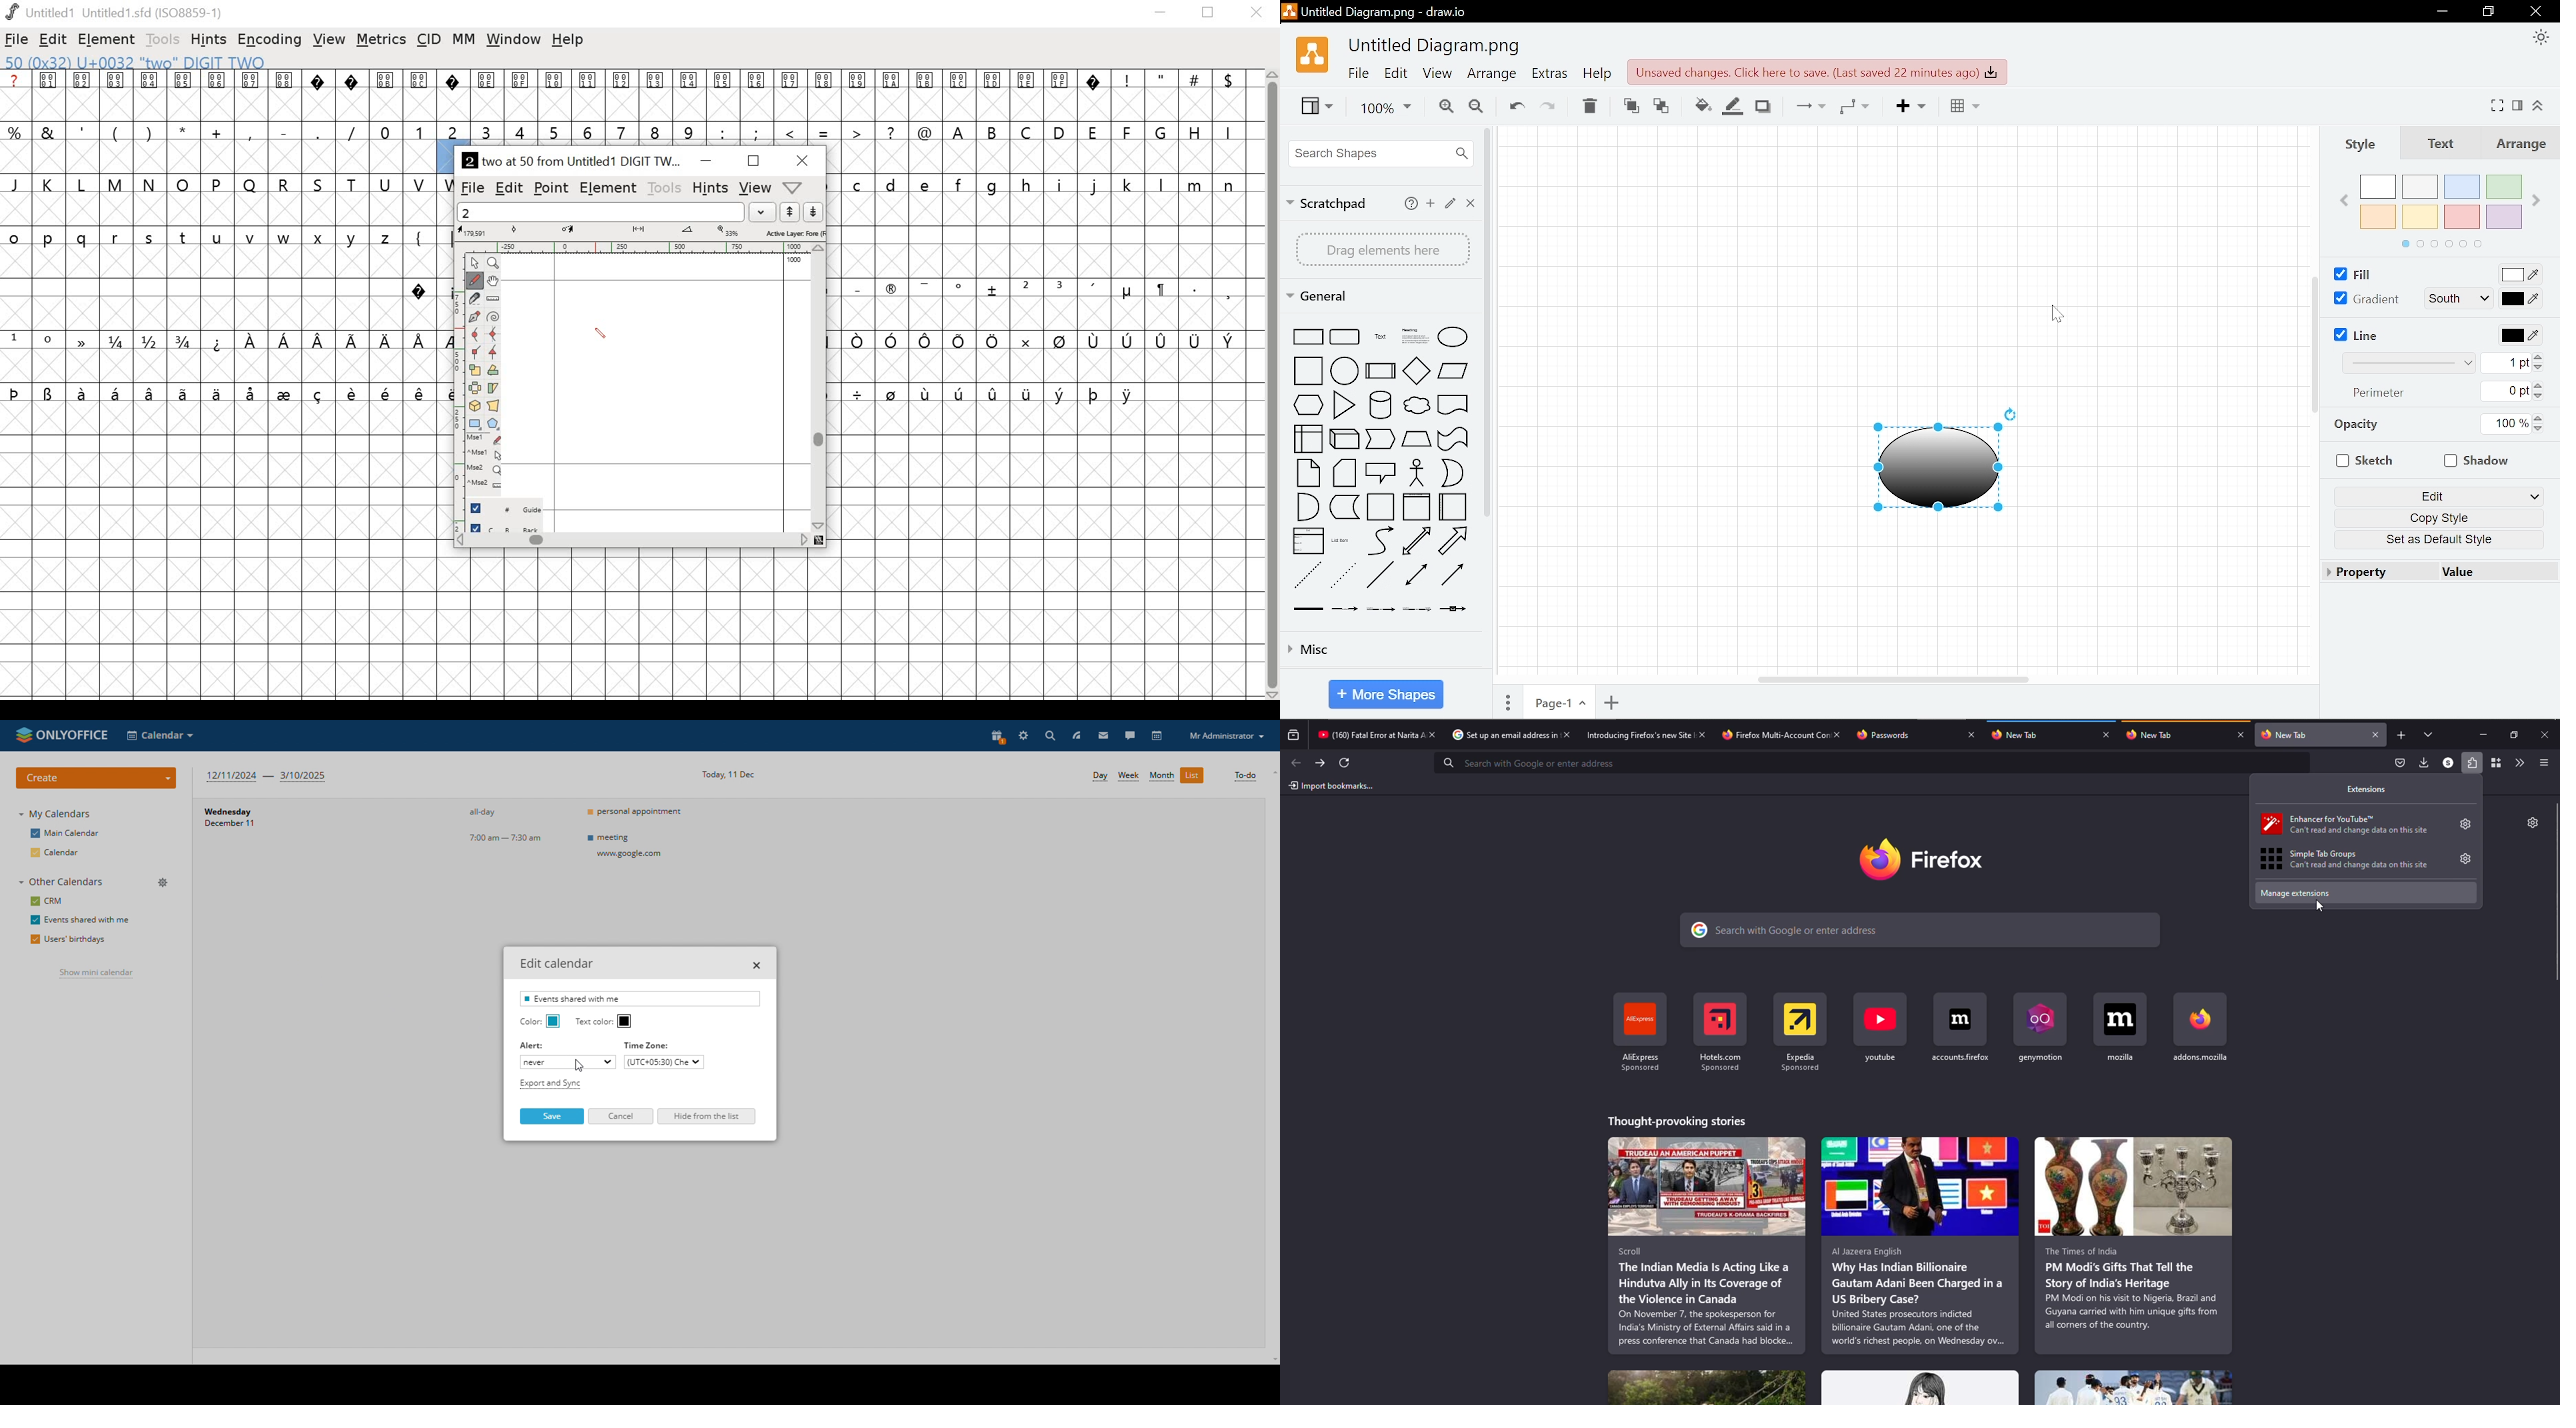 The height and width of the screenshot is (1428, 2576). I want to click on Next Color palette, so click(2540, 201).